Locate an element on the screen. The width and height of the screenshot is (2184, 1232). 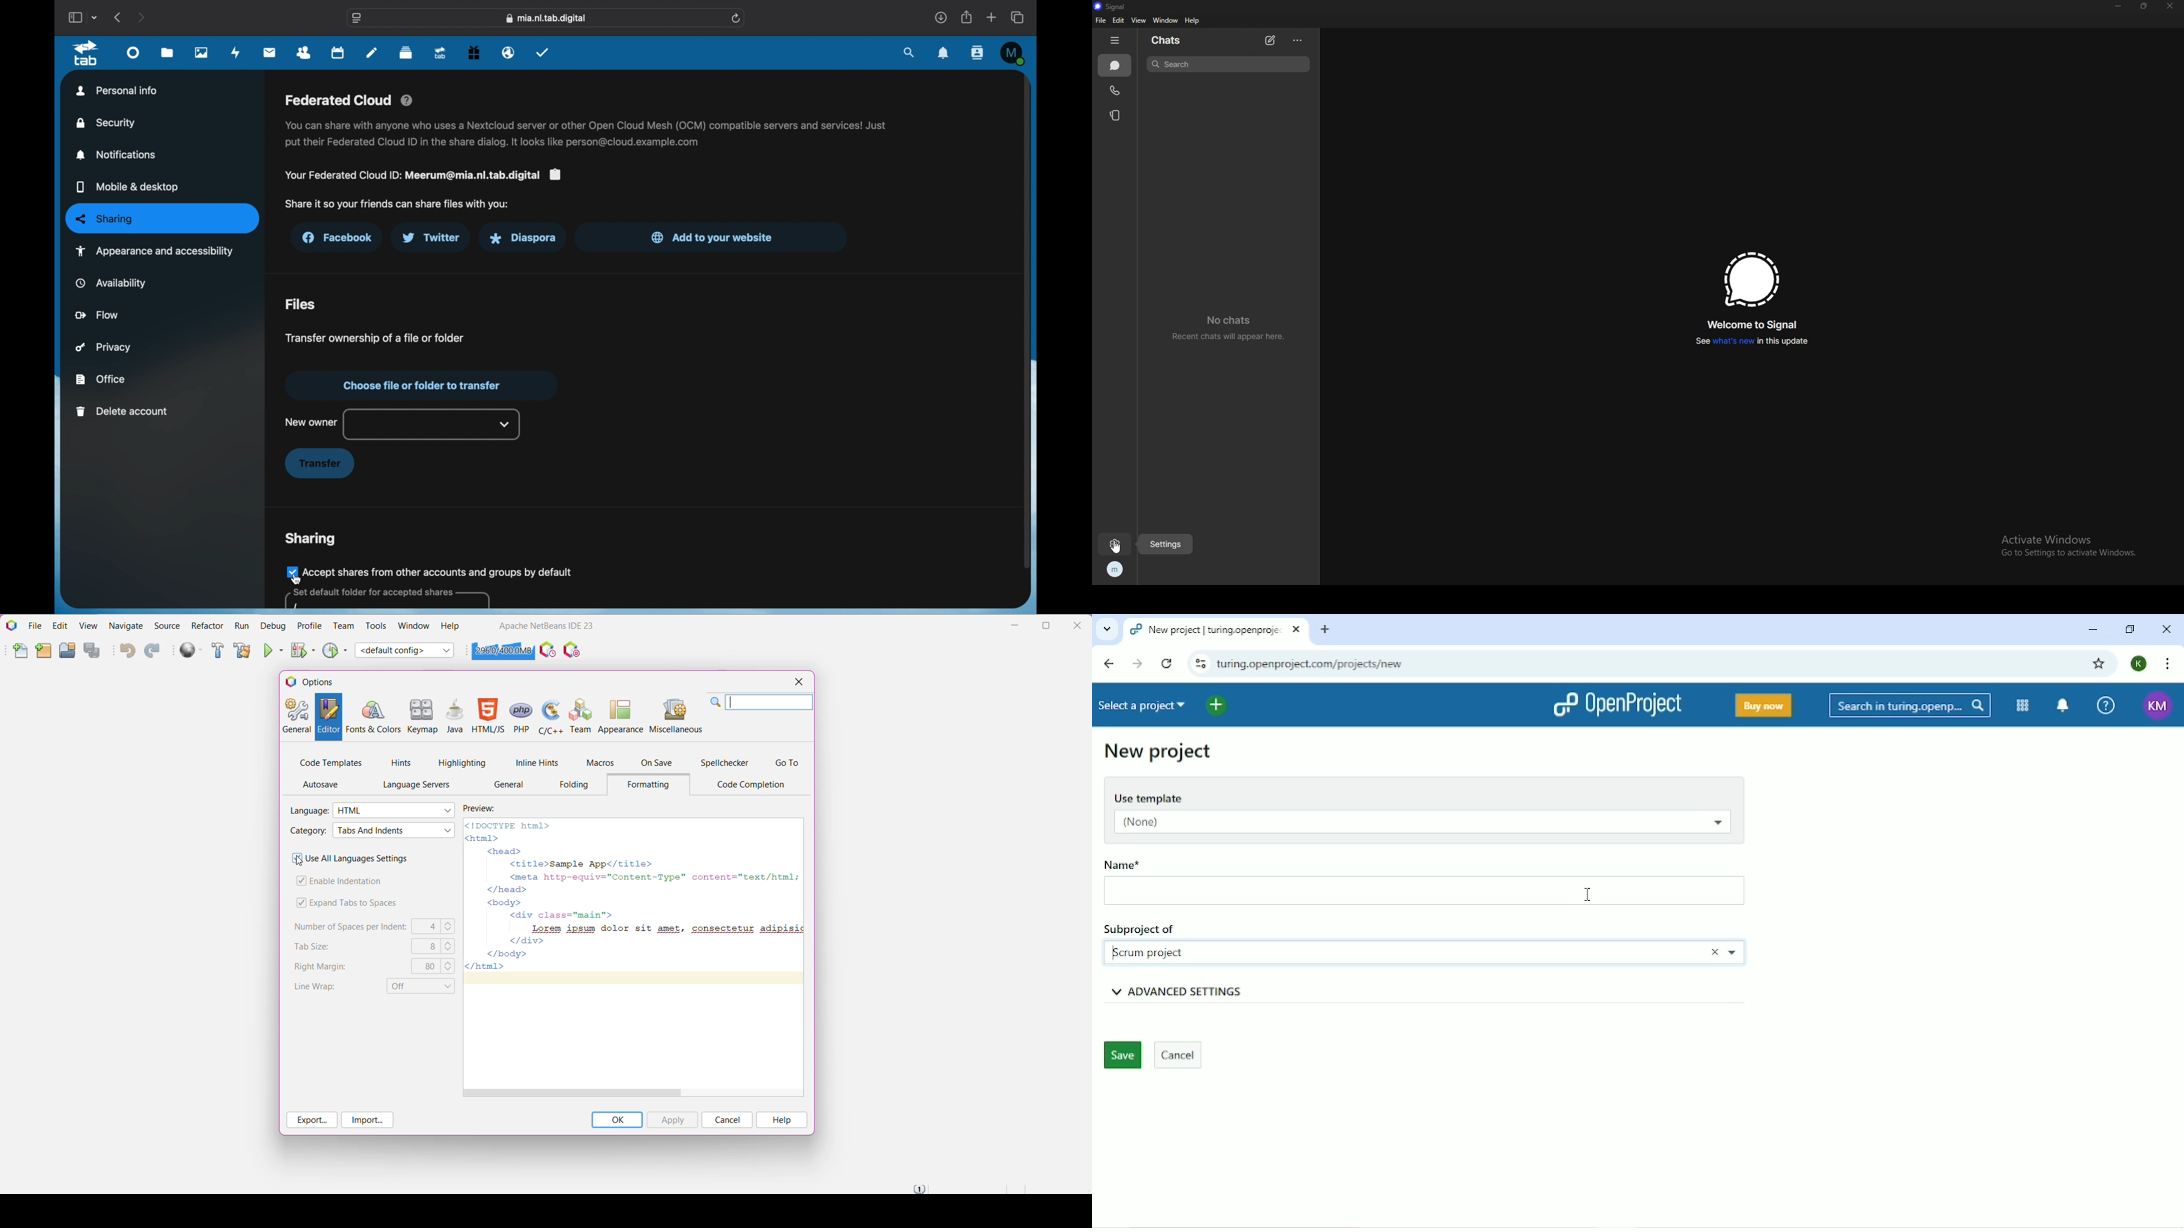
empty field is located at coordinates (387, 599).